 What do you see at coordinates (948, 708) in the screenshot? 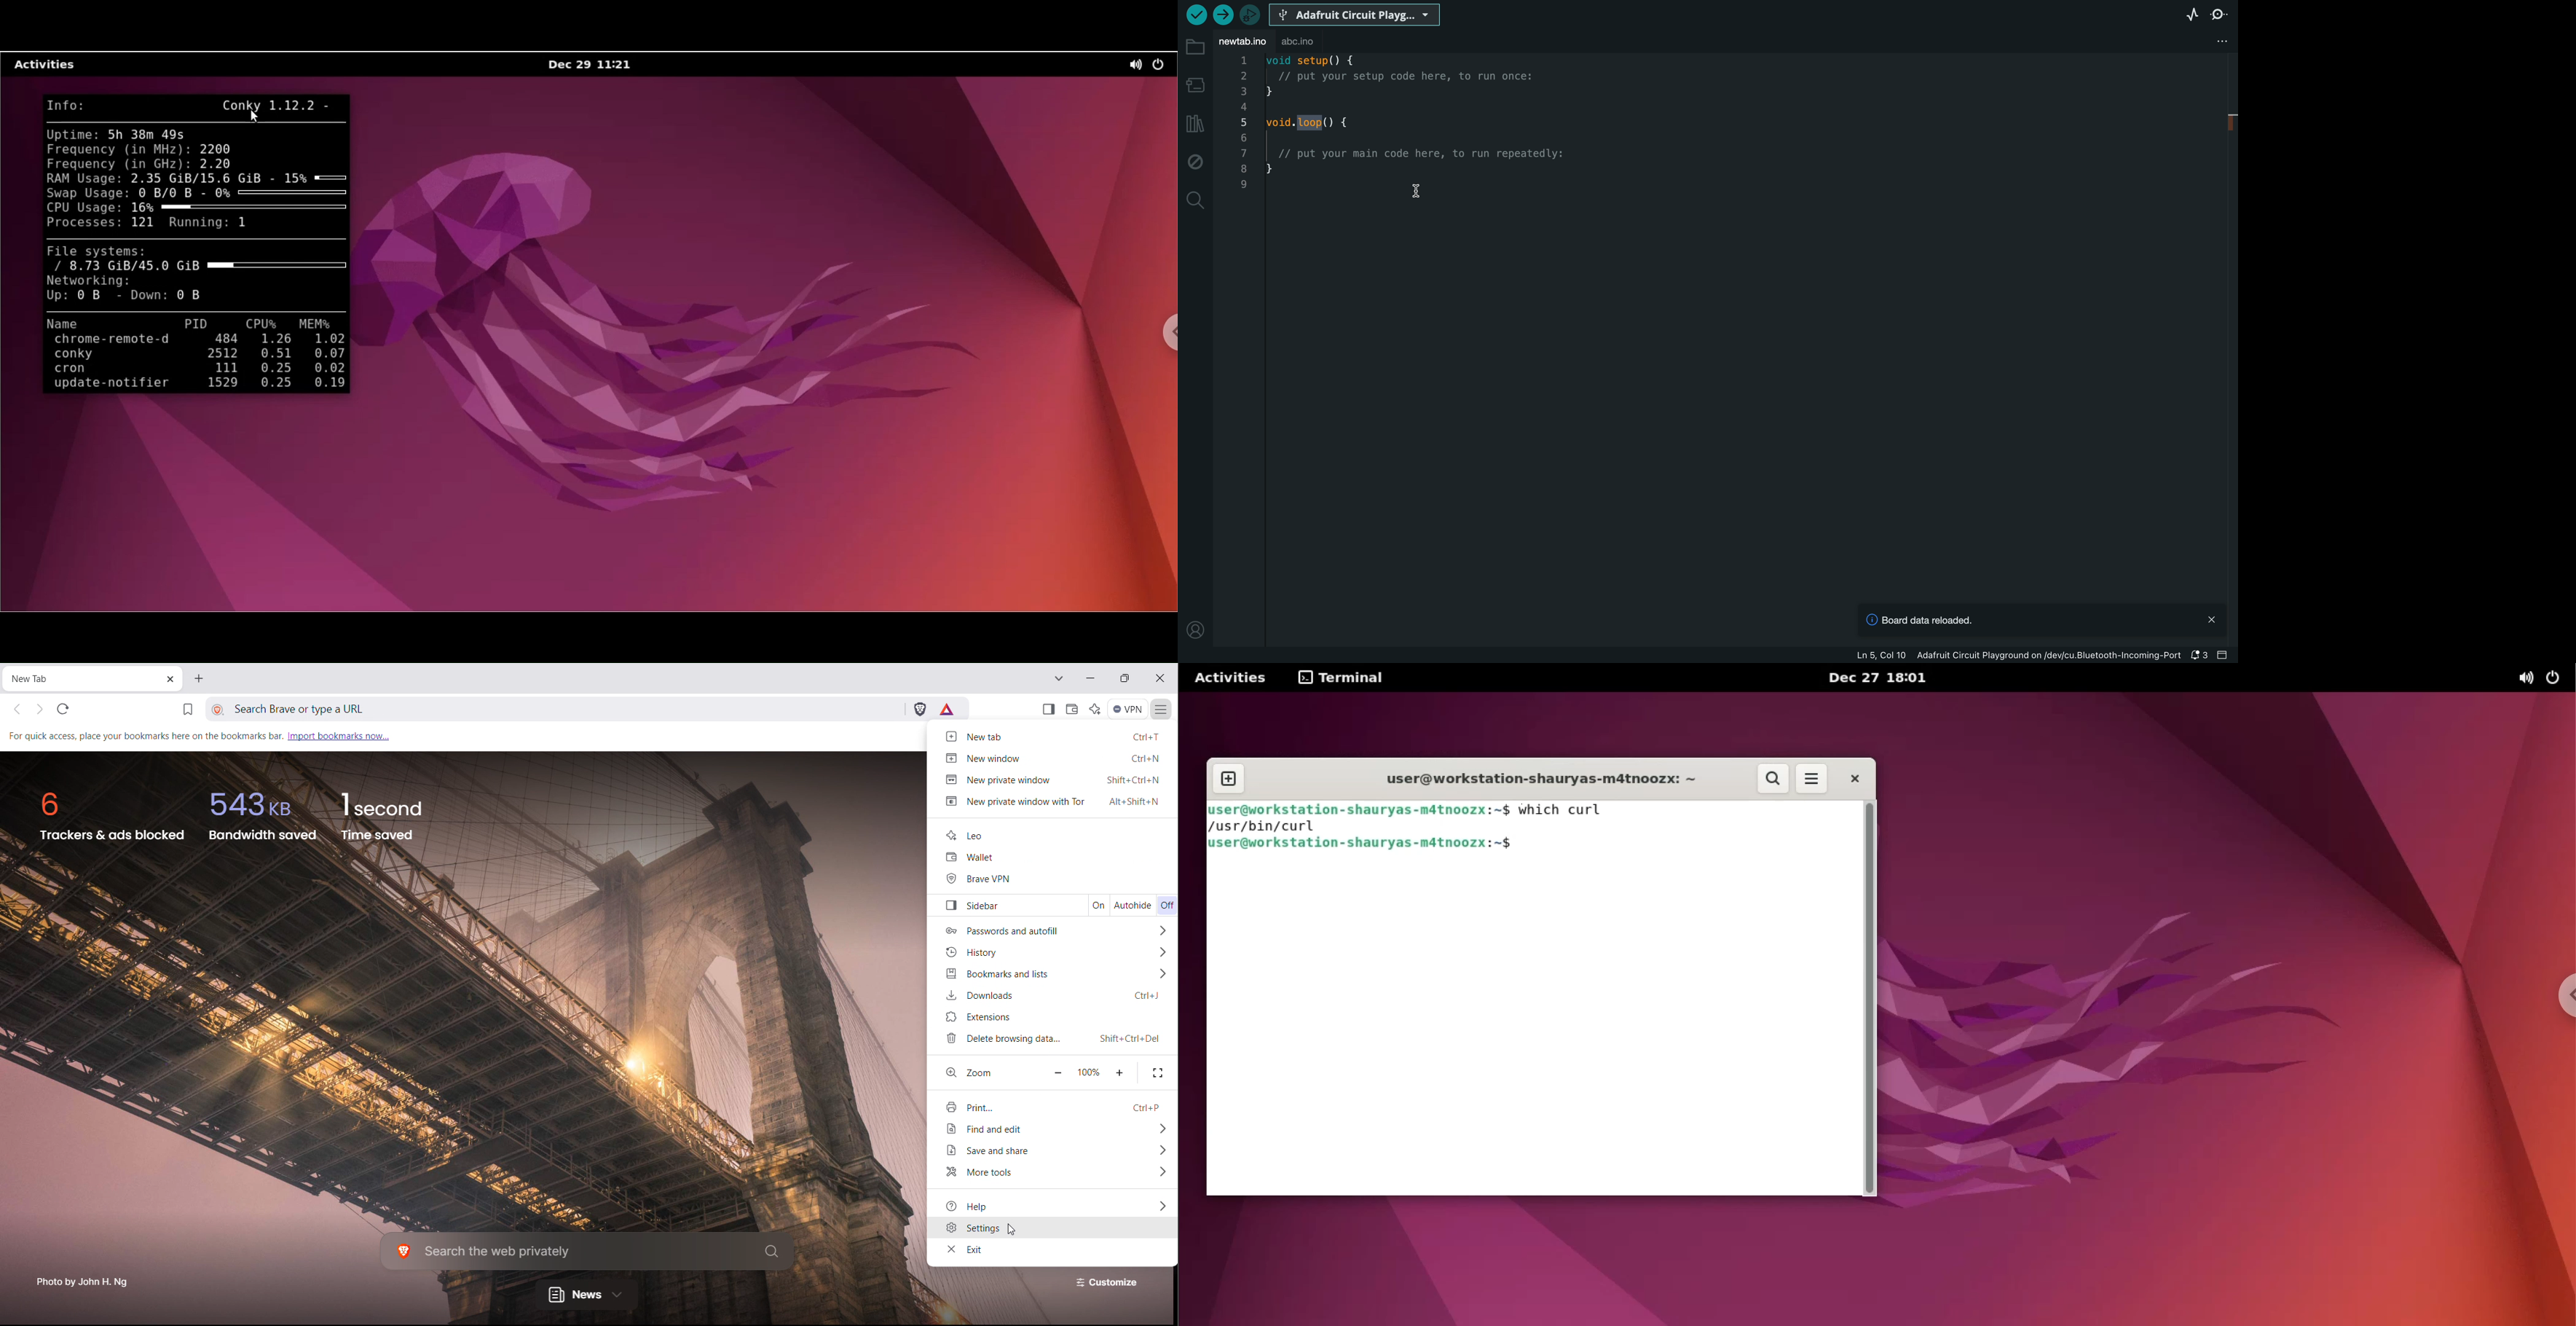
I see `brave rewards` at bounding box center [948, 708].